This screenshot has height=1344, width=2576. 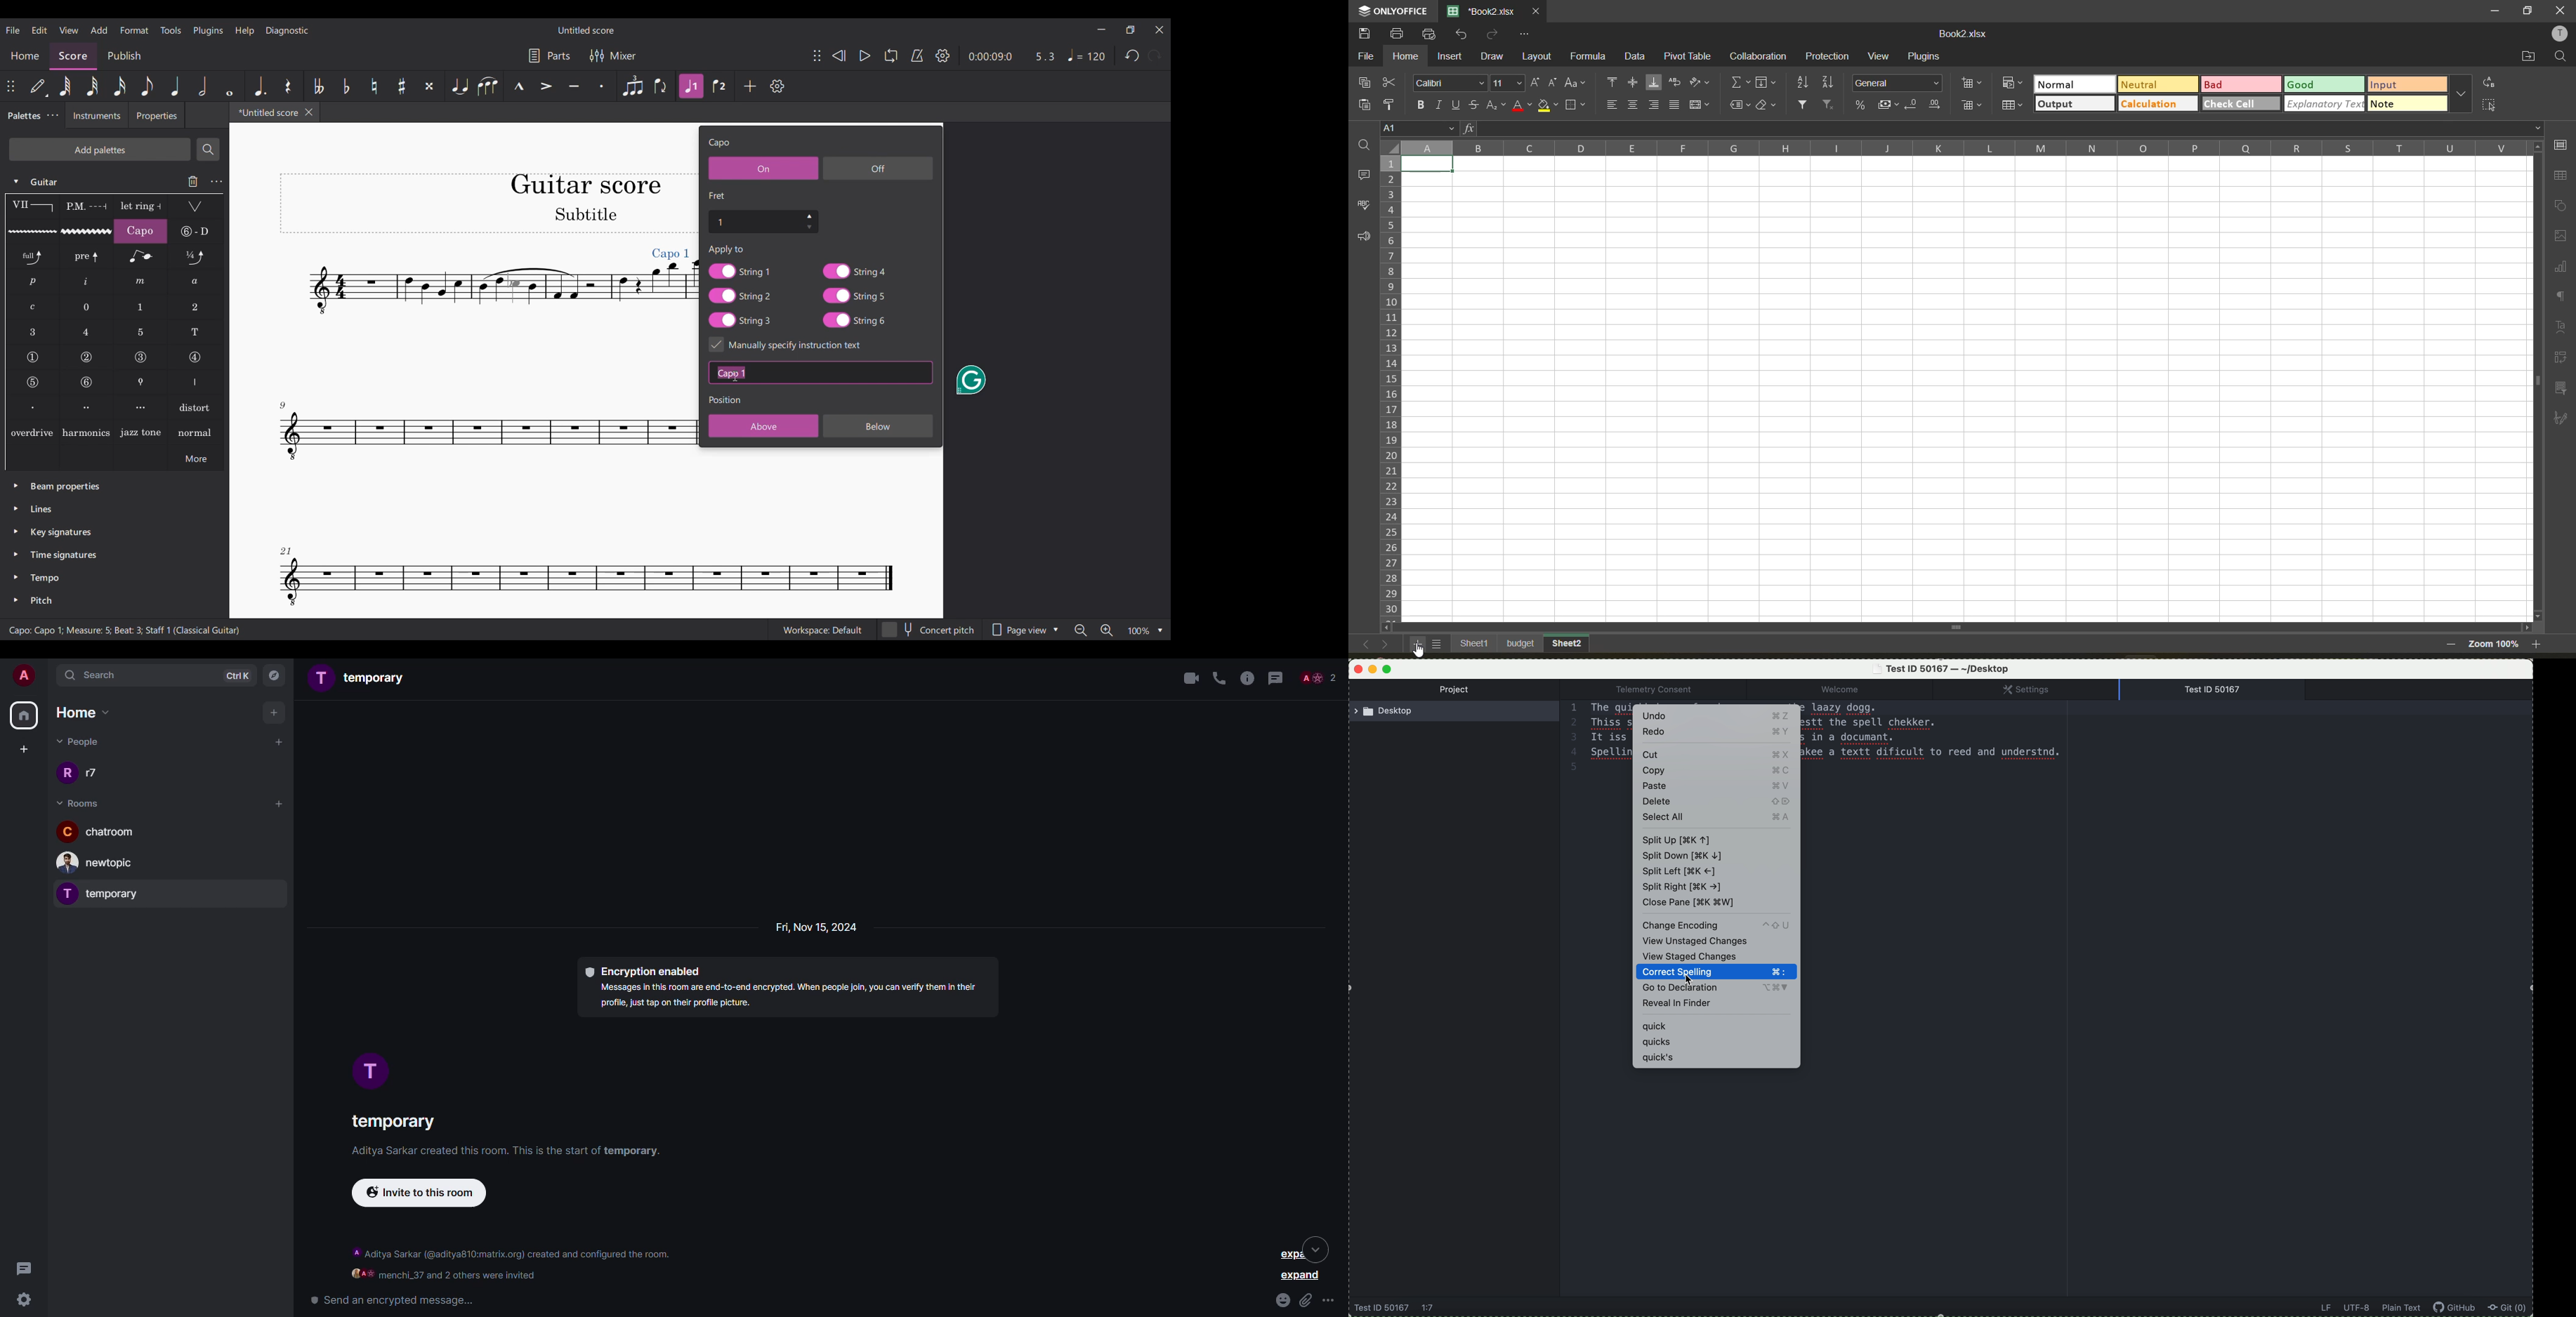 I want to click on Click to expand pitch palette, so click(x=16, y=600).